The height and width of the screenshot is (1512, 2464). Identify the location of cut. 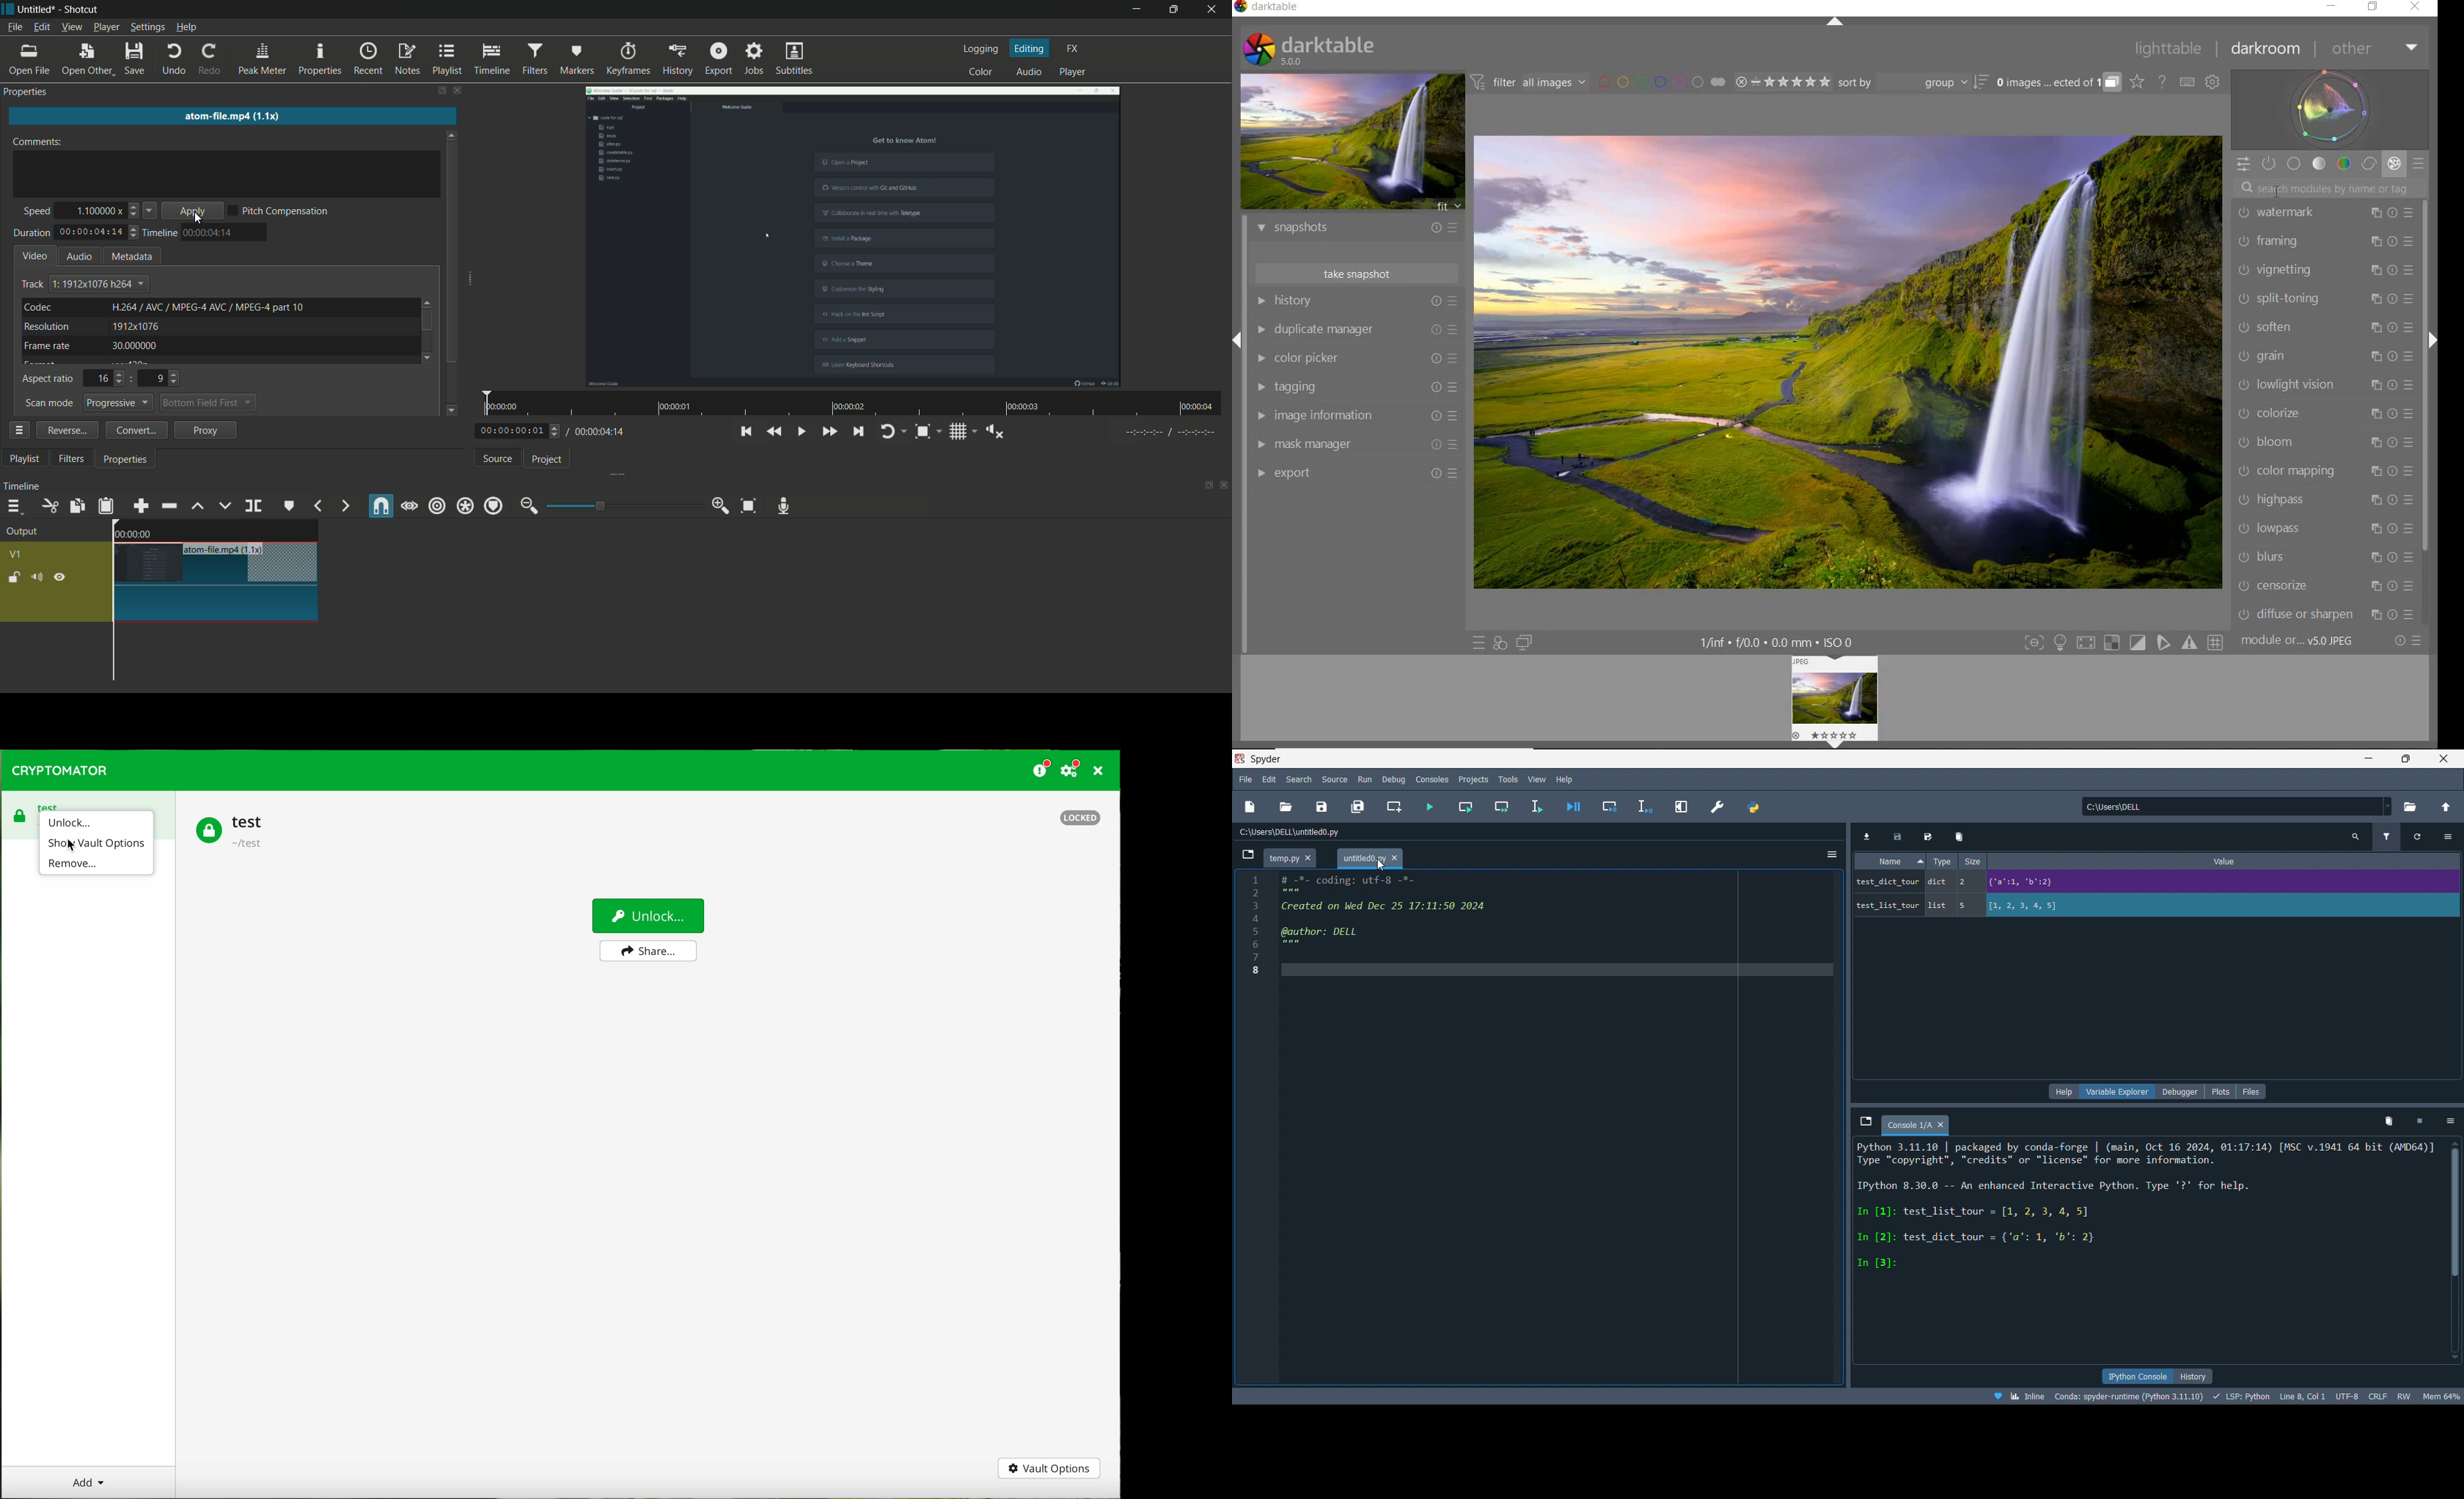
(49, 506).